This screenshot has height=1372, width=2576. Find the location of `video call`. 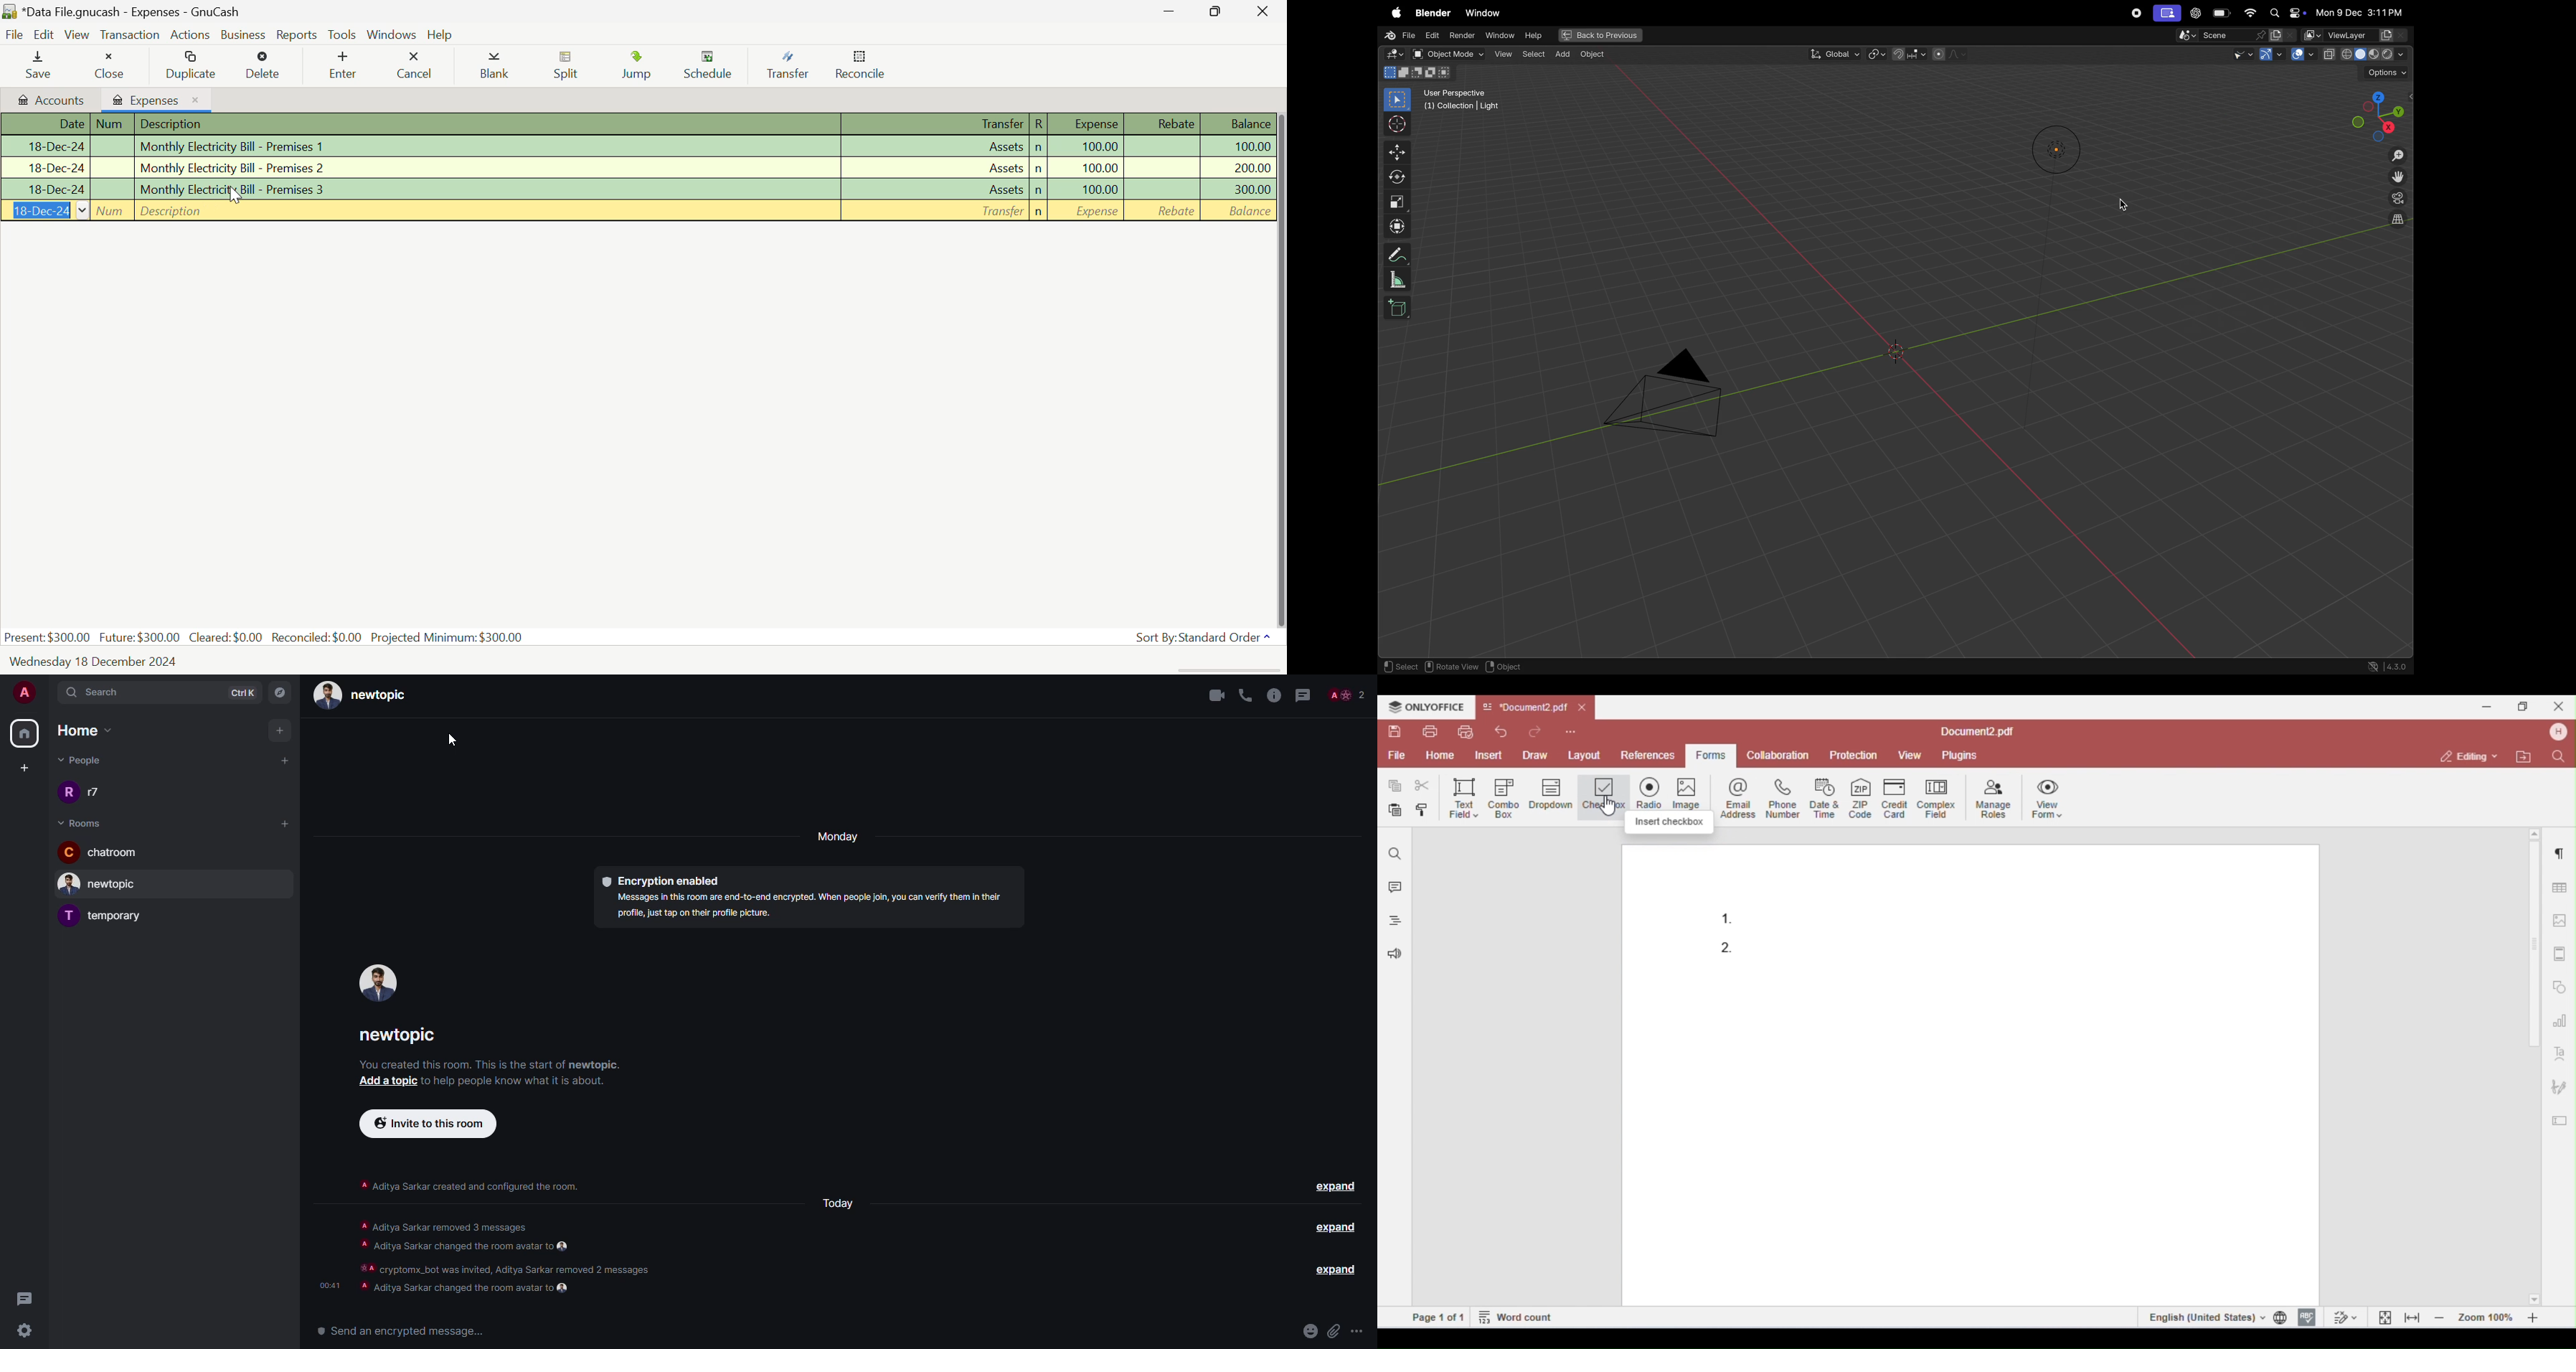

video call is located at coordinates (1212, 694).